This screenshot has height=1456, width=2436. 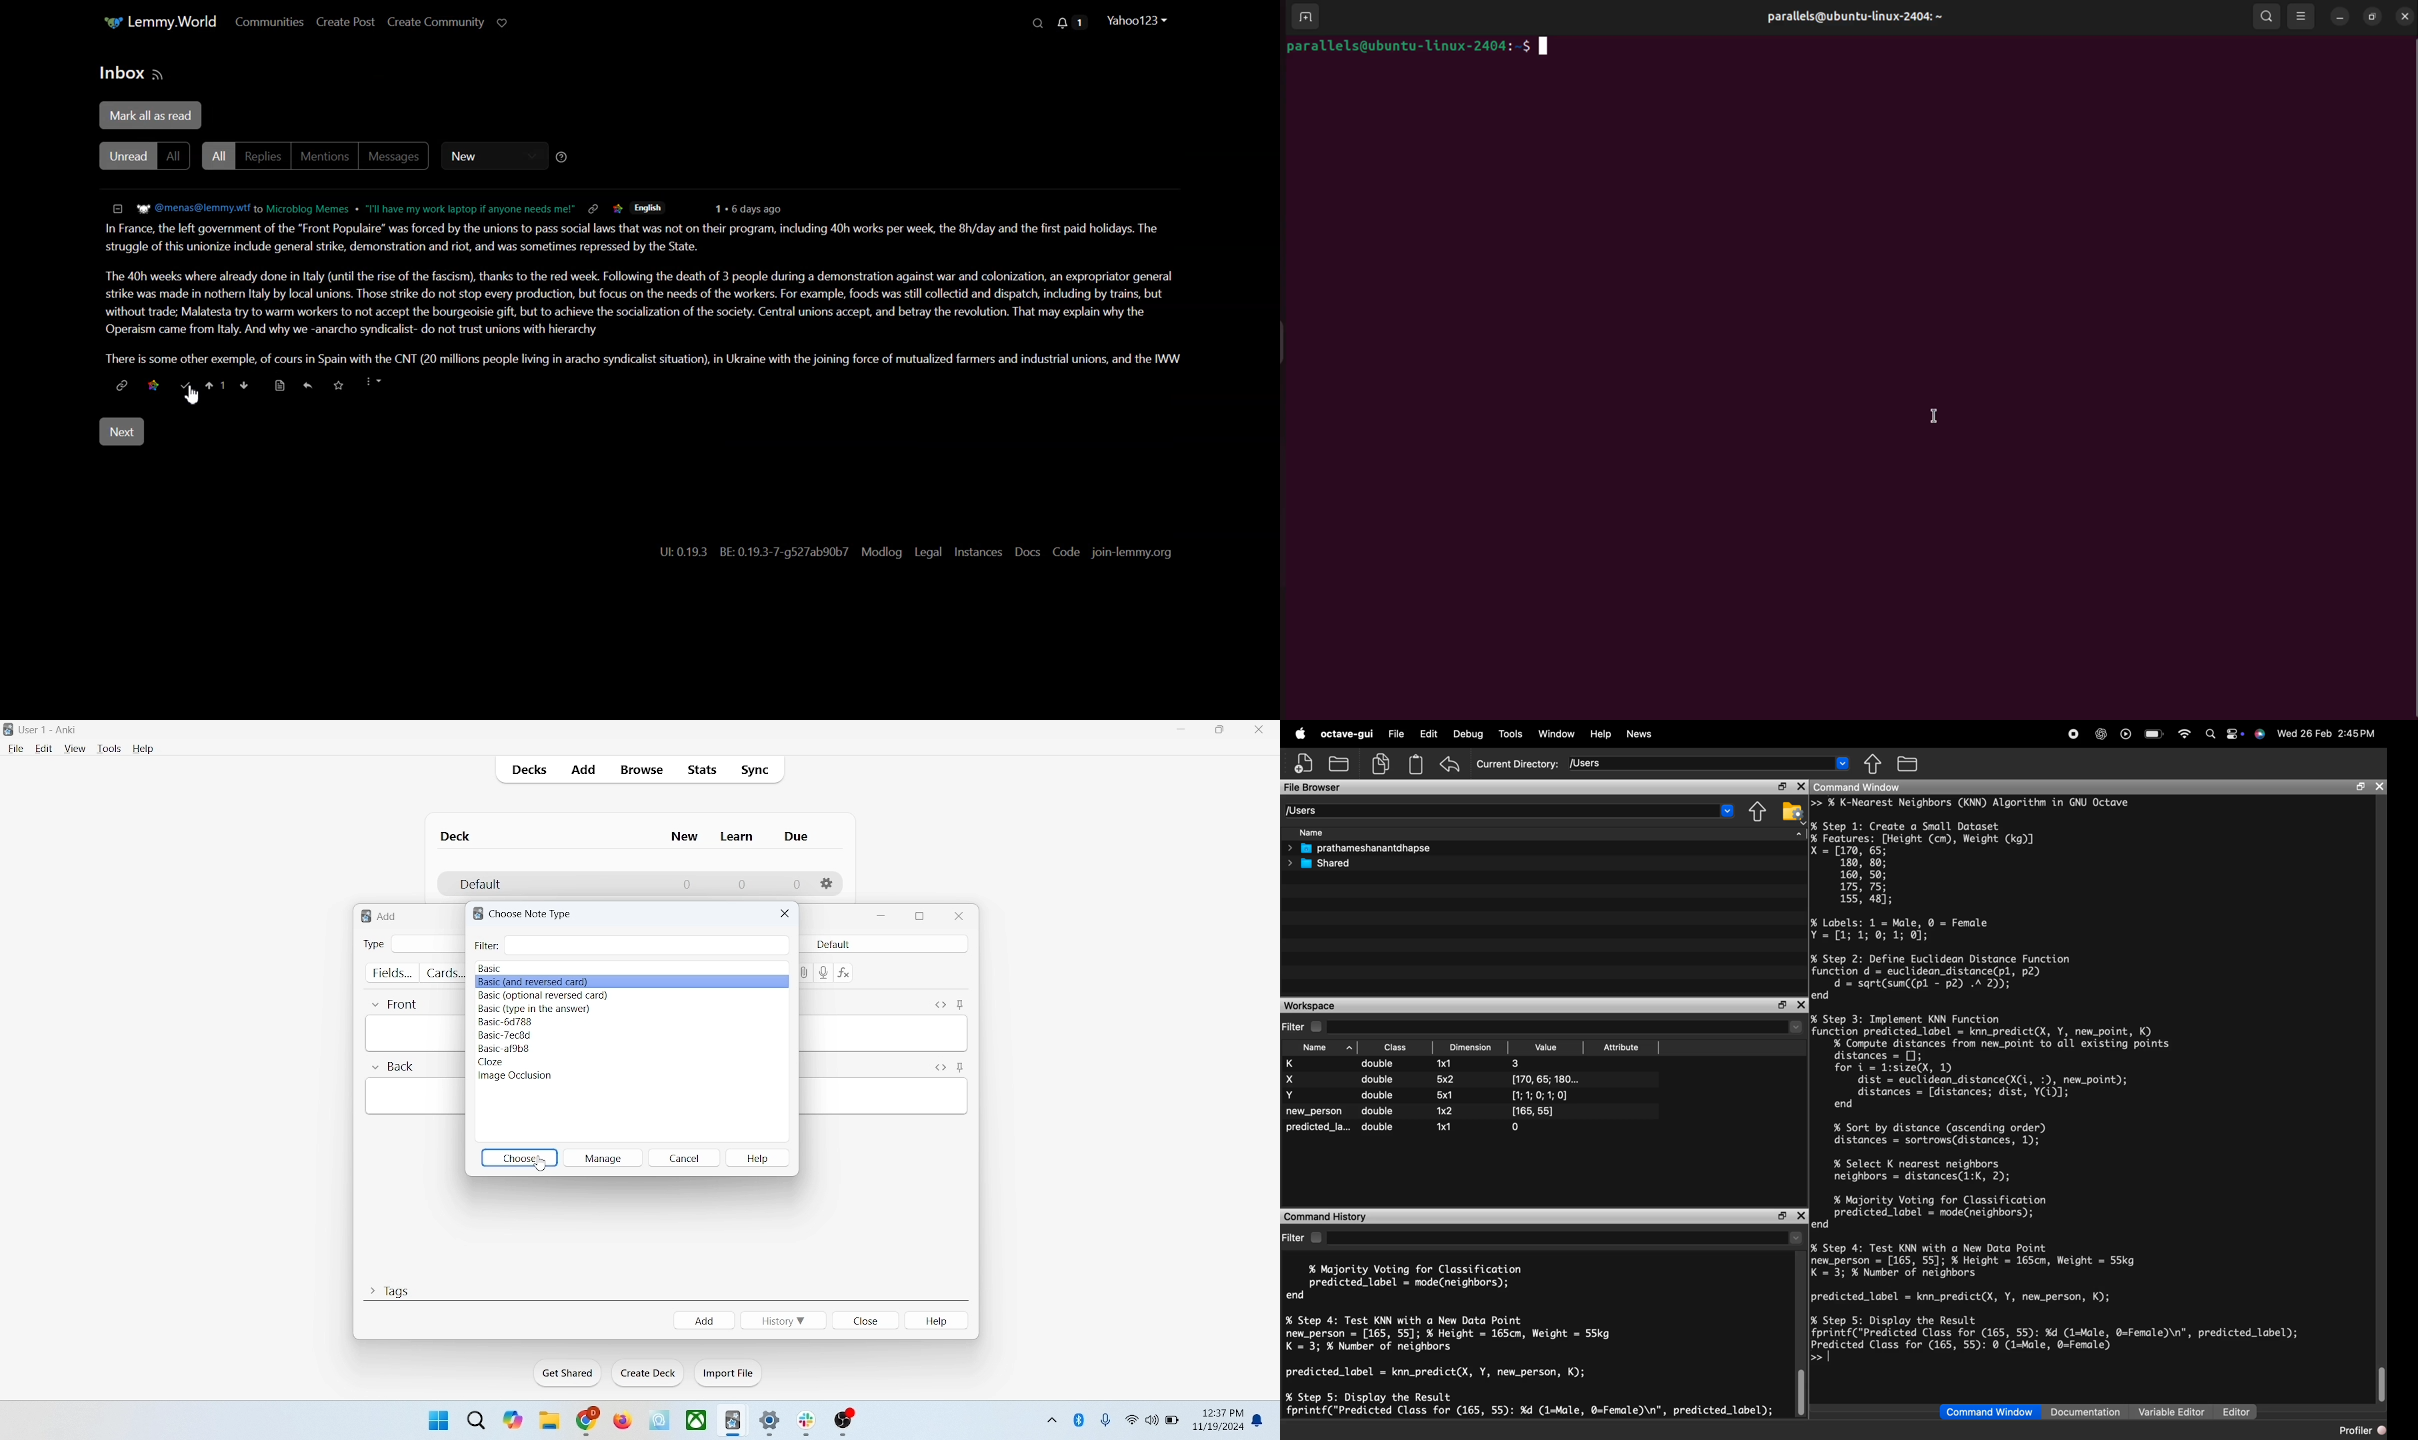 I want to click on attachment, so click(x=804, y=972).